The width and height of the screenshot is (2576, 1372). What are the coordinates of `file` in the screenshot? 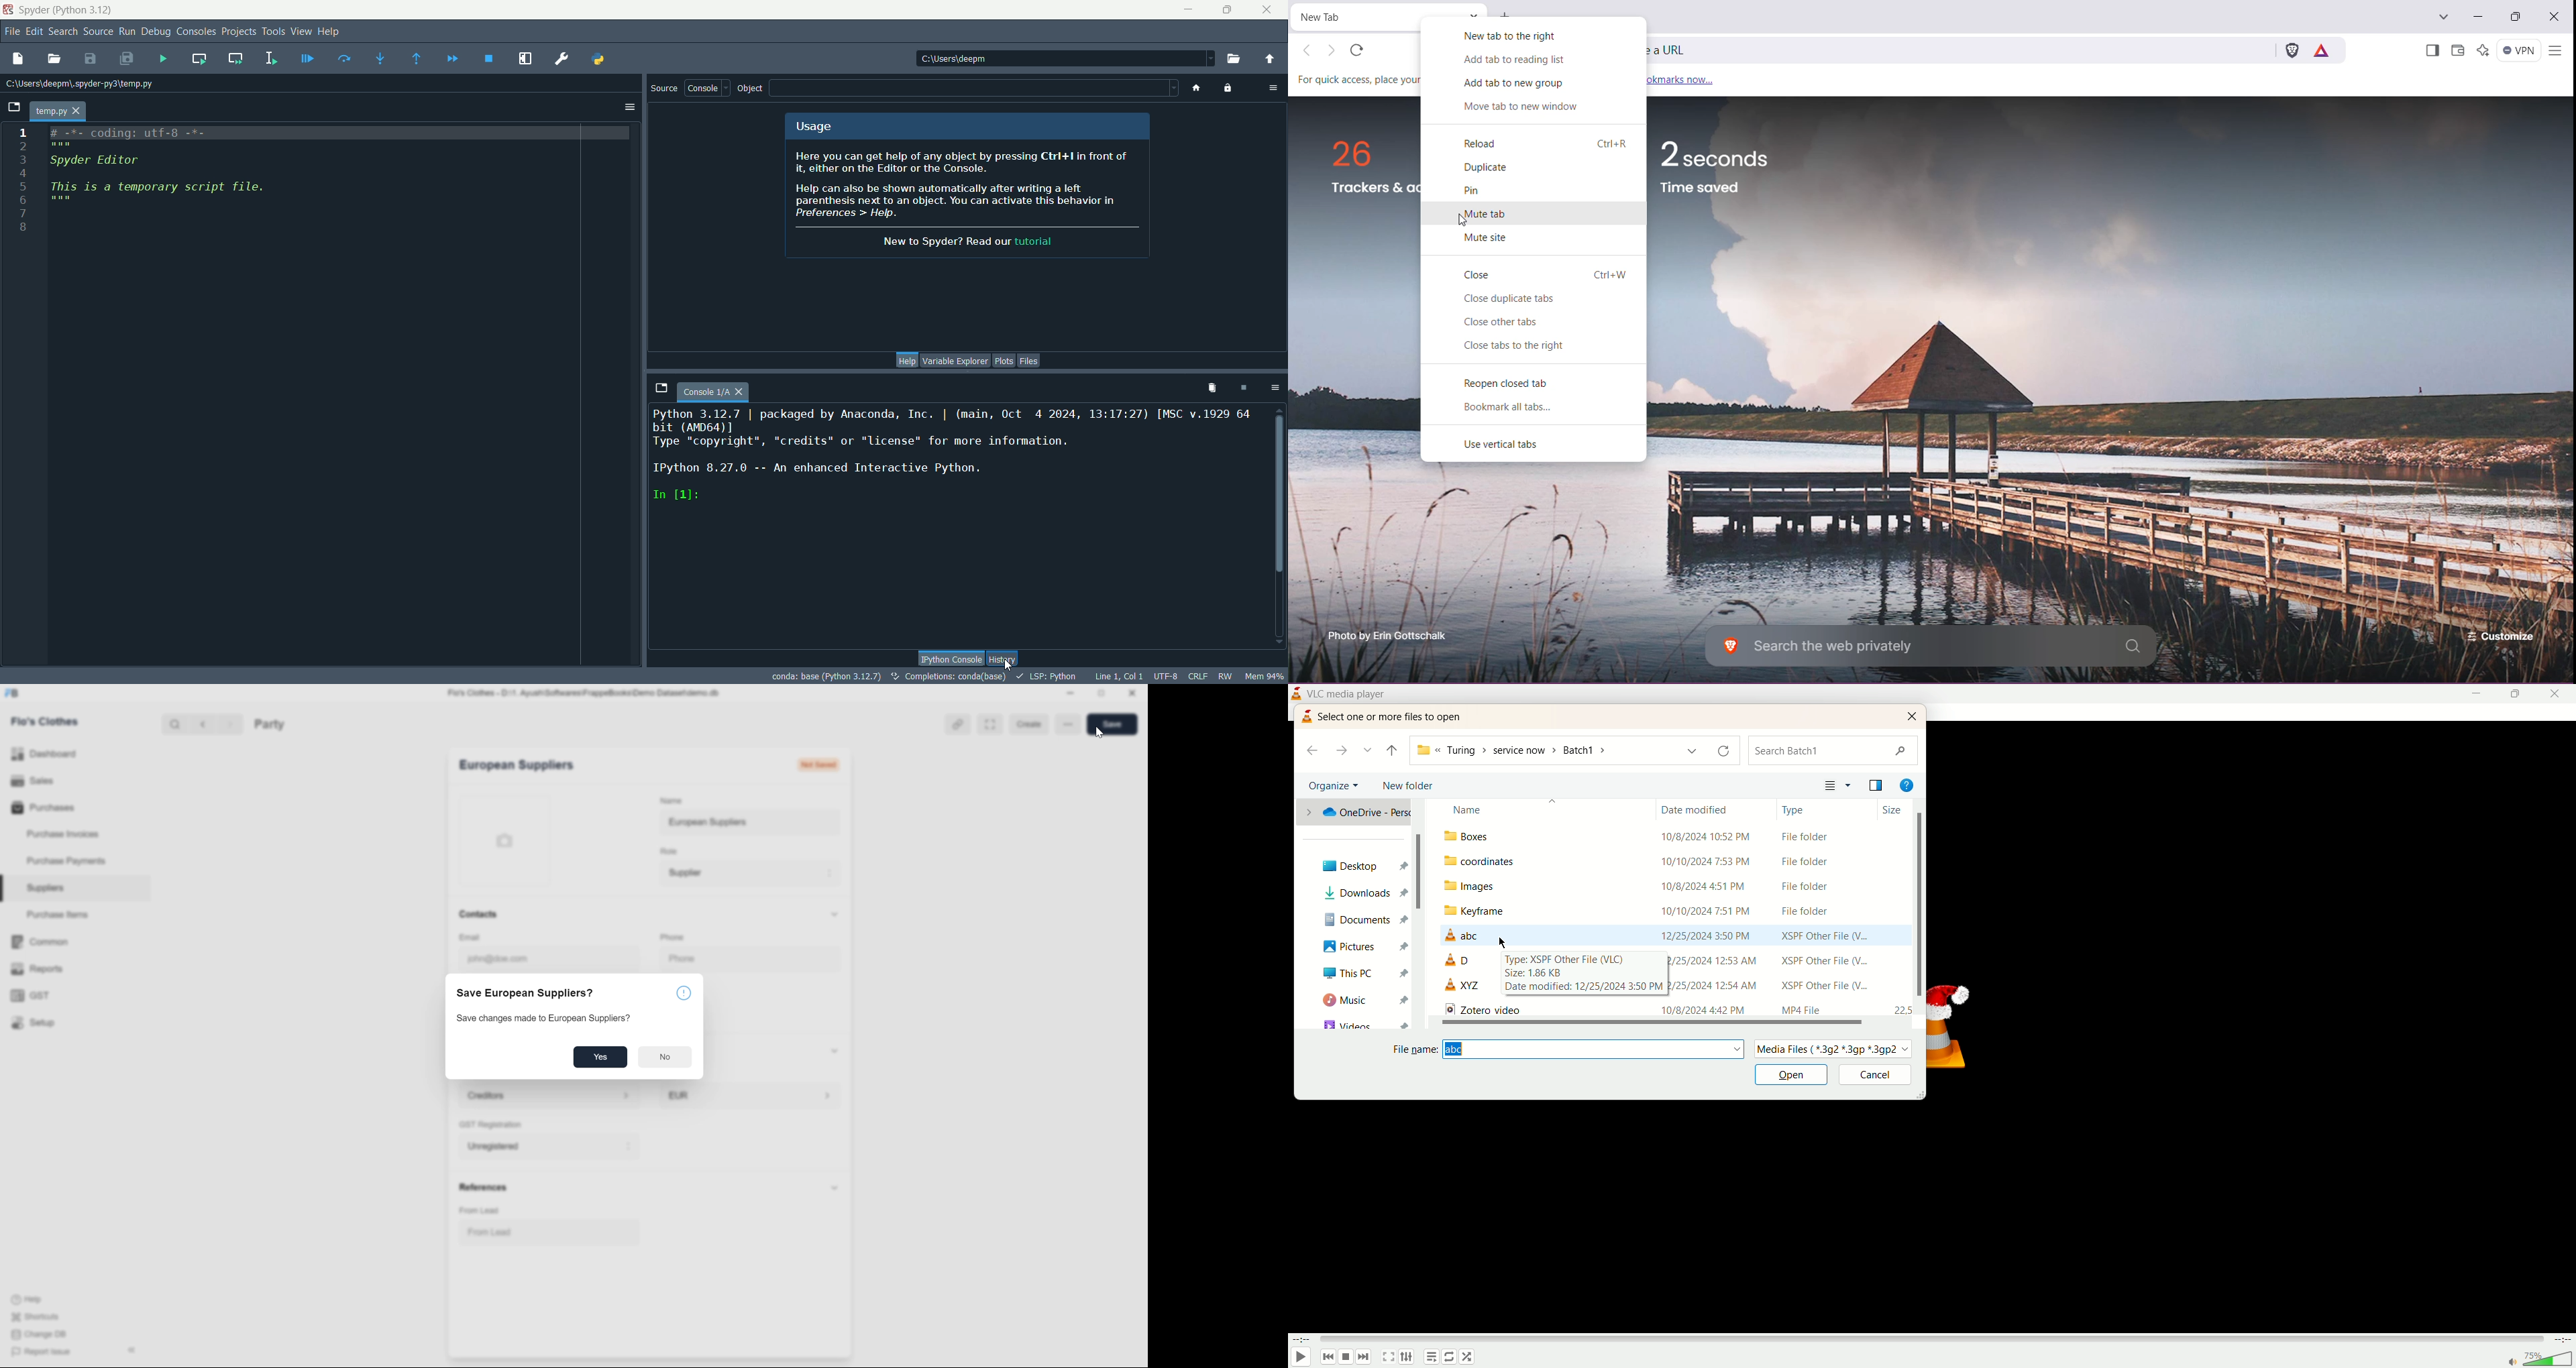 It's located at (1465, 986).